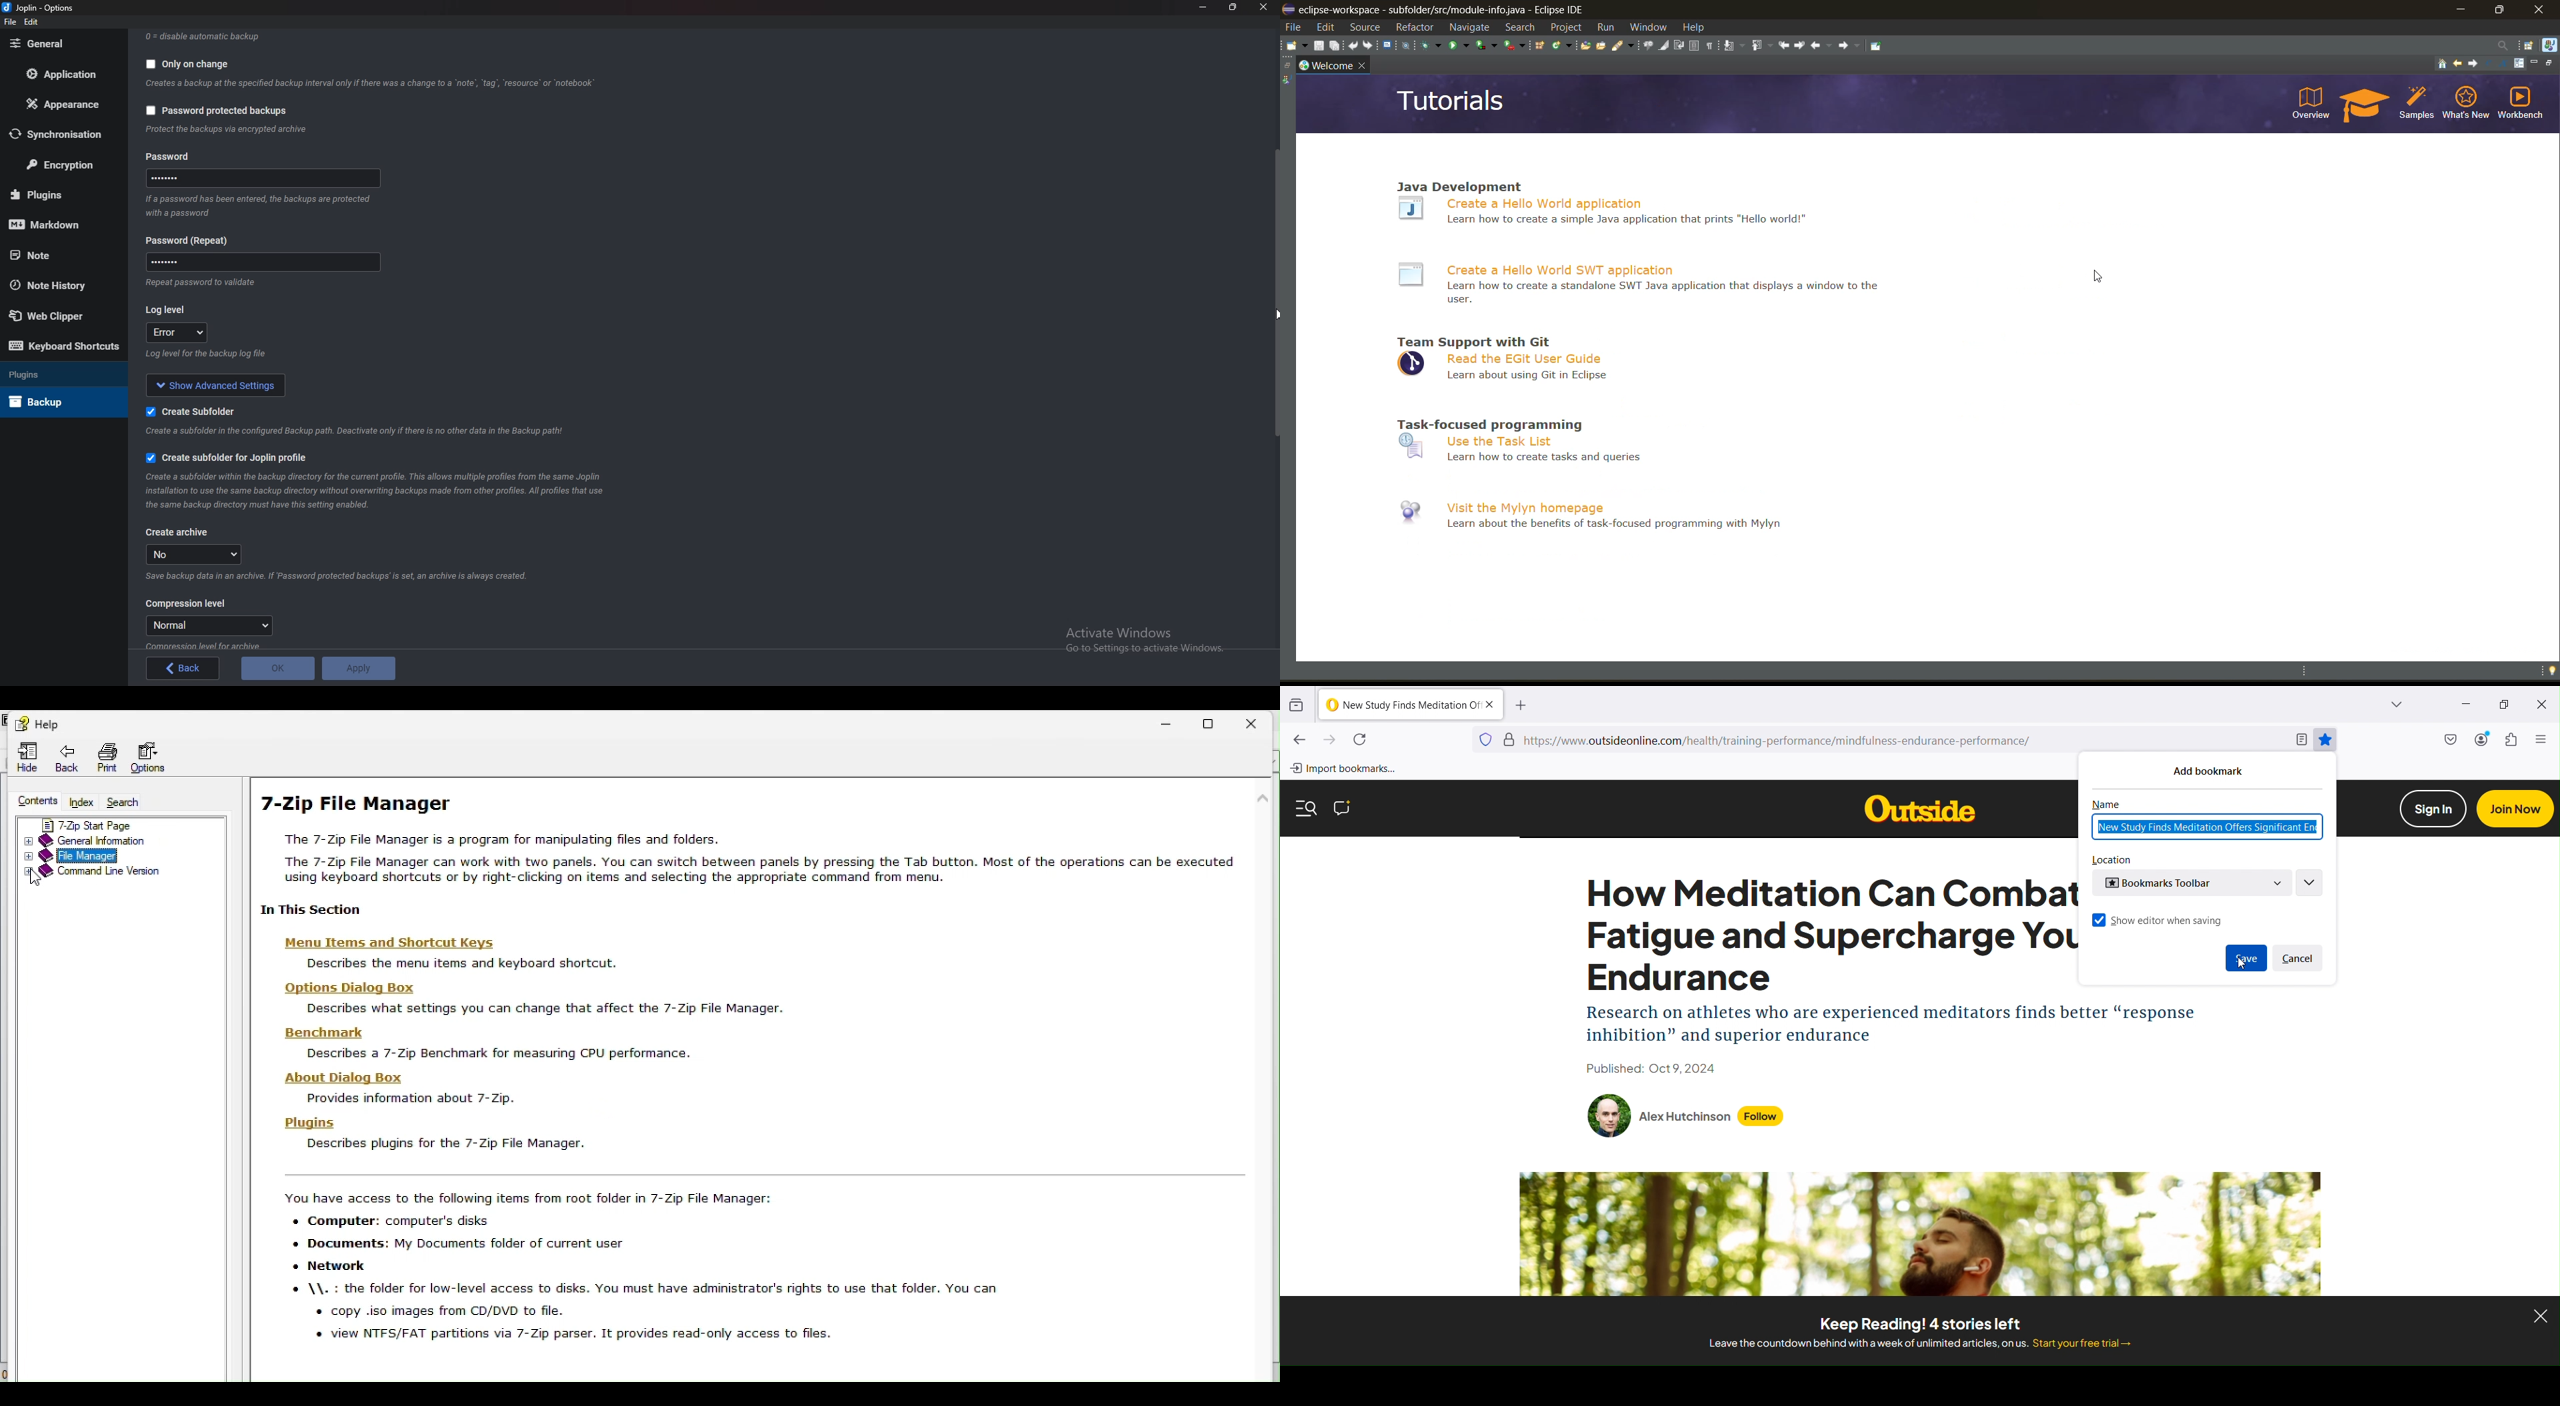 Image resolution: width=2576 pixels, height=1428 pixels. I want to click on cursor, so click(2101, 277).